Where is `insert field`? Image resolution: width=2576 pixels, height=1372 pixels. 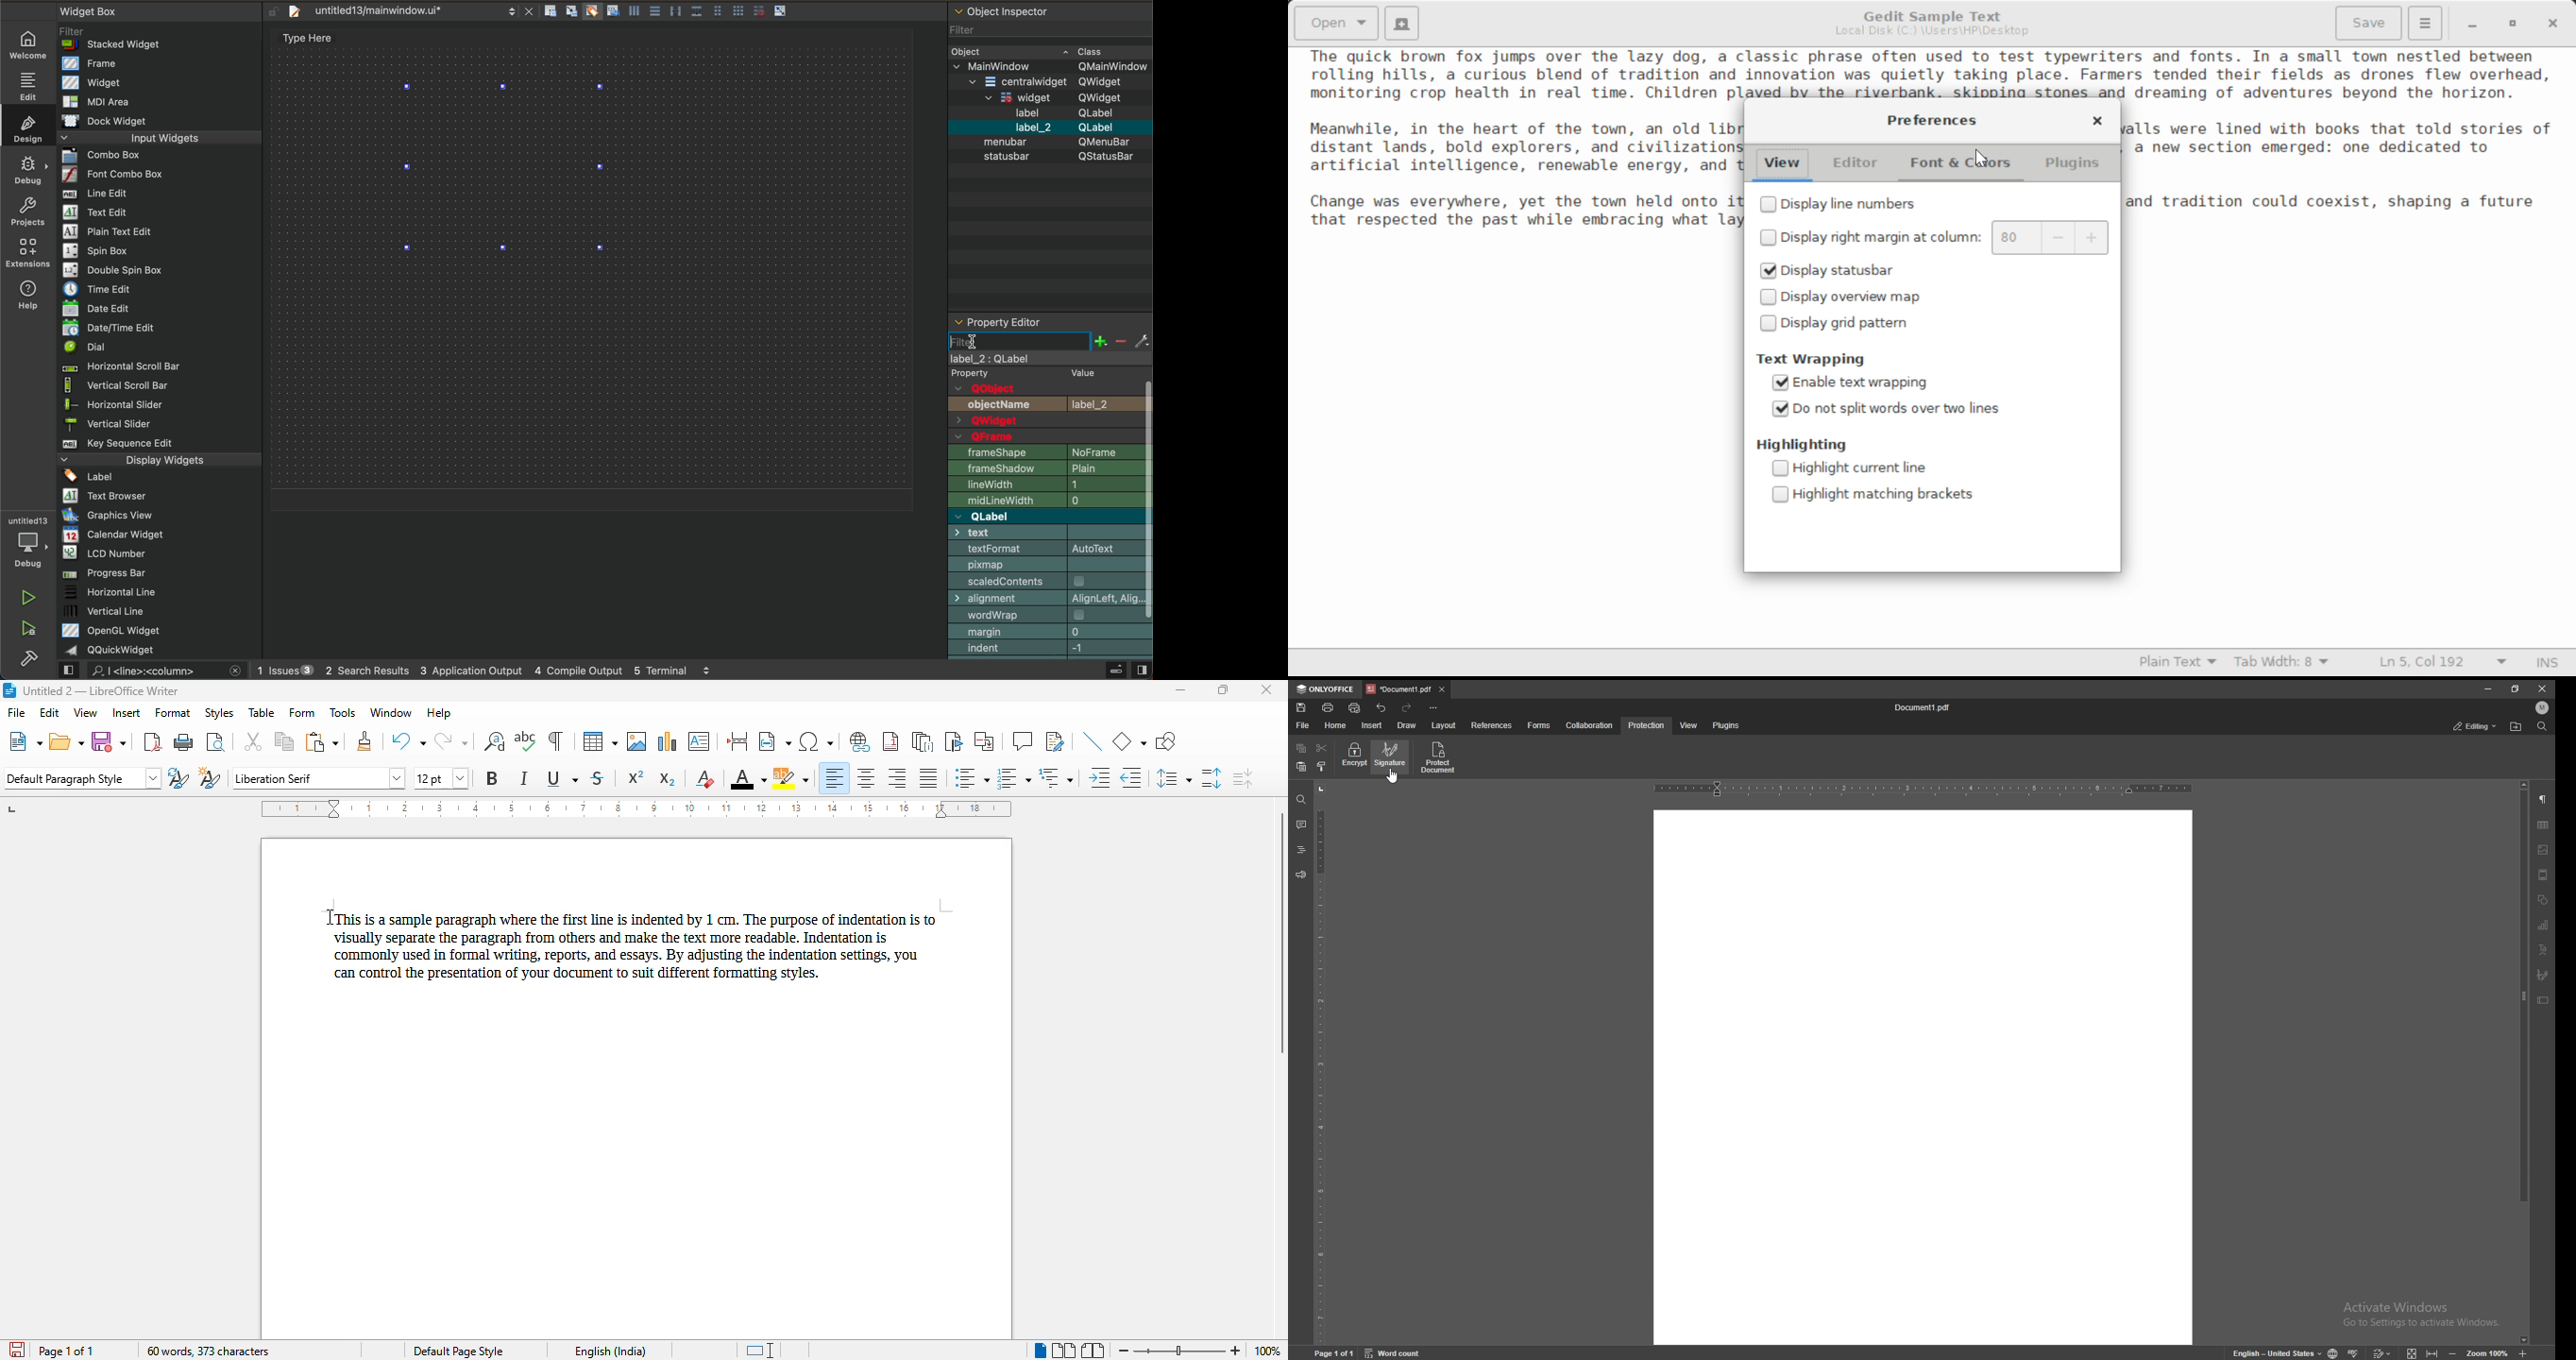 insert field is located at coordinates (773, 741).